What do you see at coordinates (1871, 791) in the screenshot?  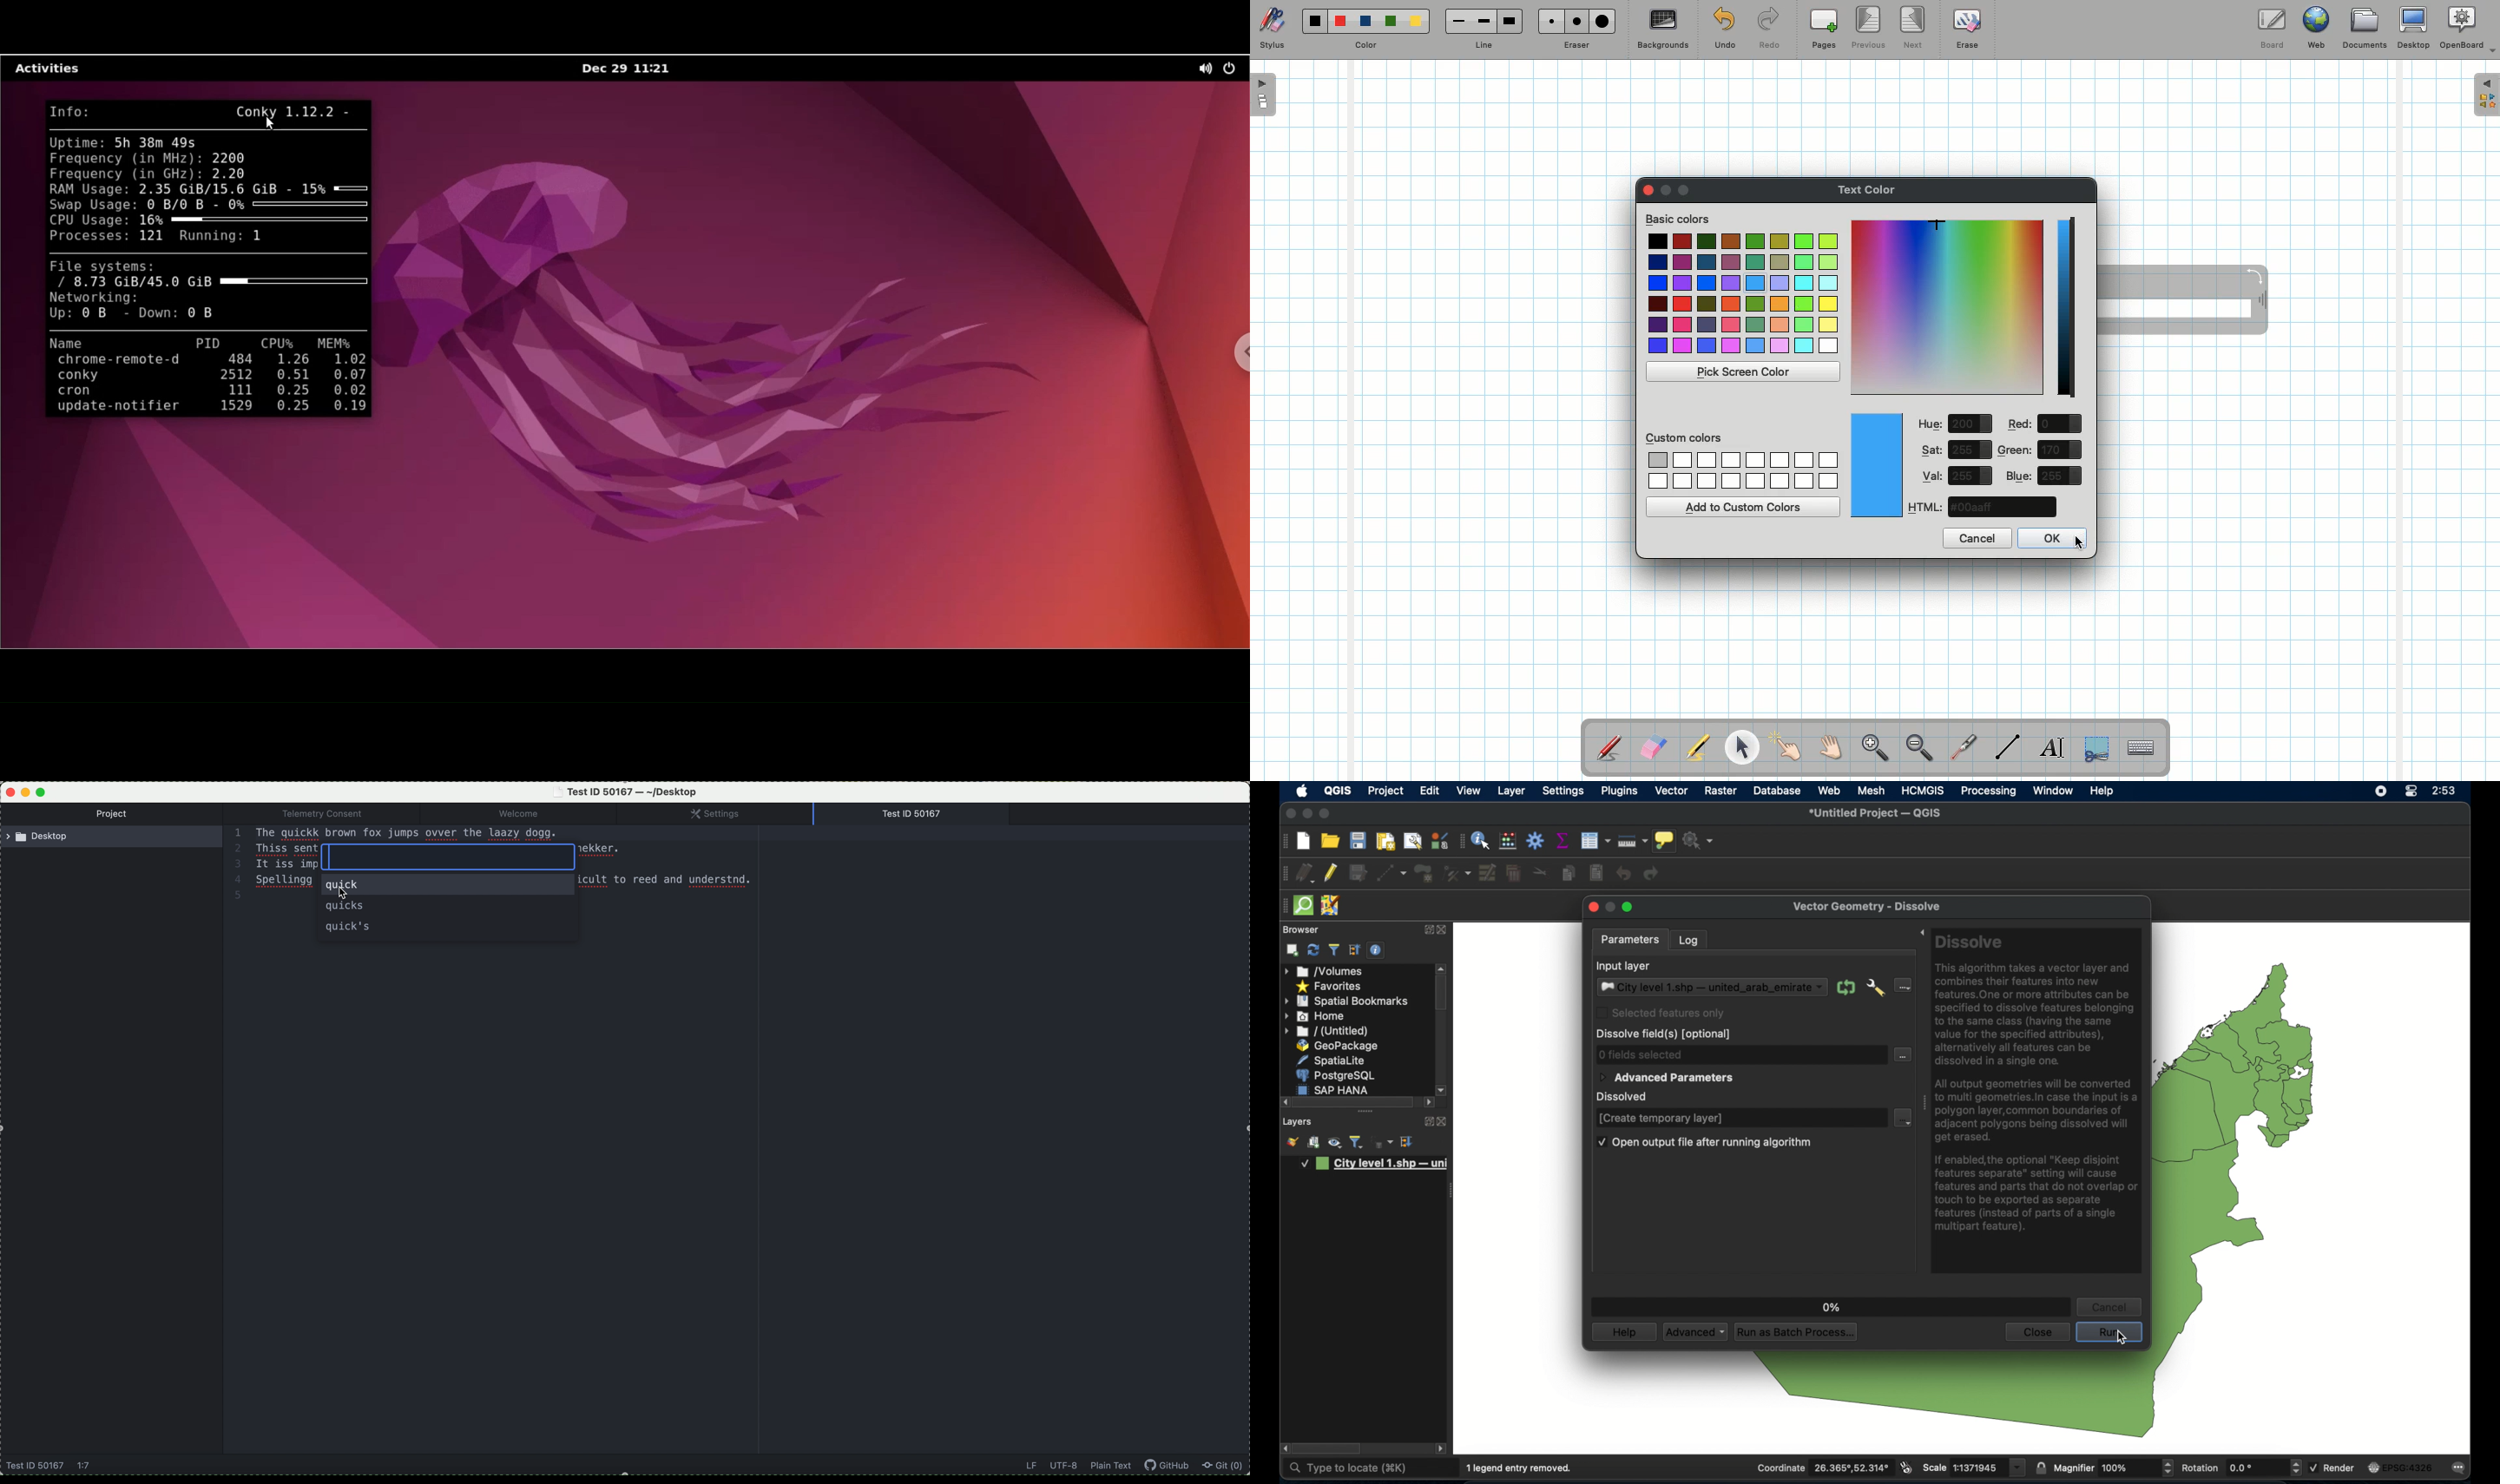 I see `mesh` at bounding box center [1871, 791].